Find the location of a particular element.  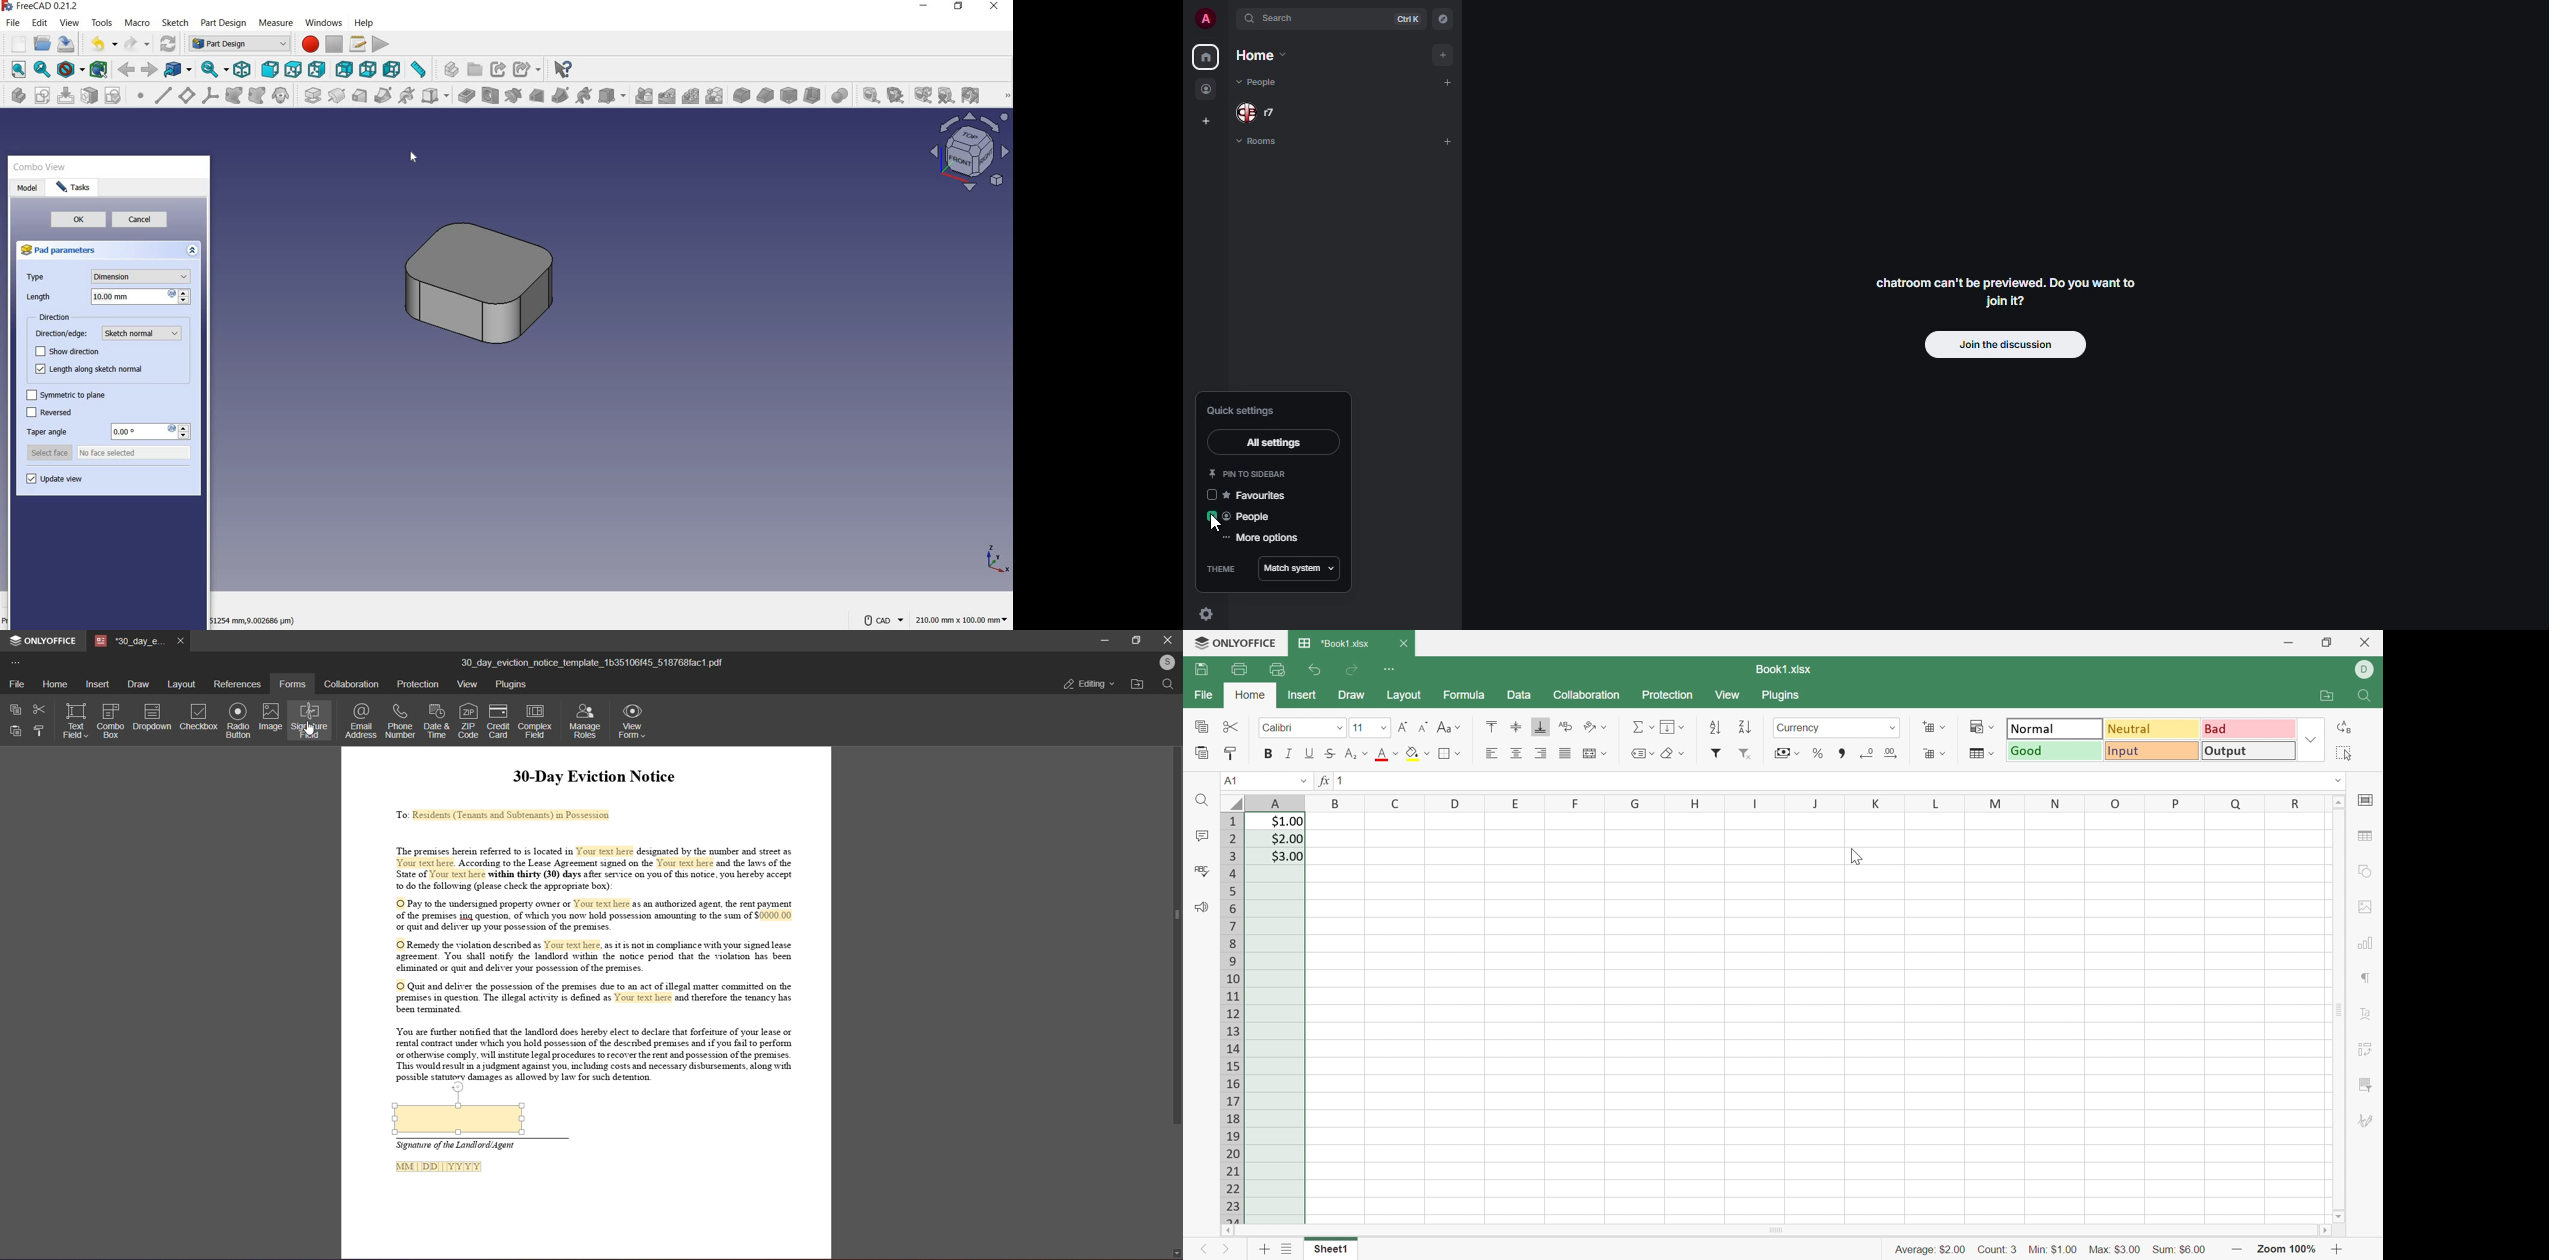

File is located at coordinates (1206, 695).